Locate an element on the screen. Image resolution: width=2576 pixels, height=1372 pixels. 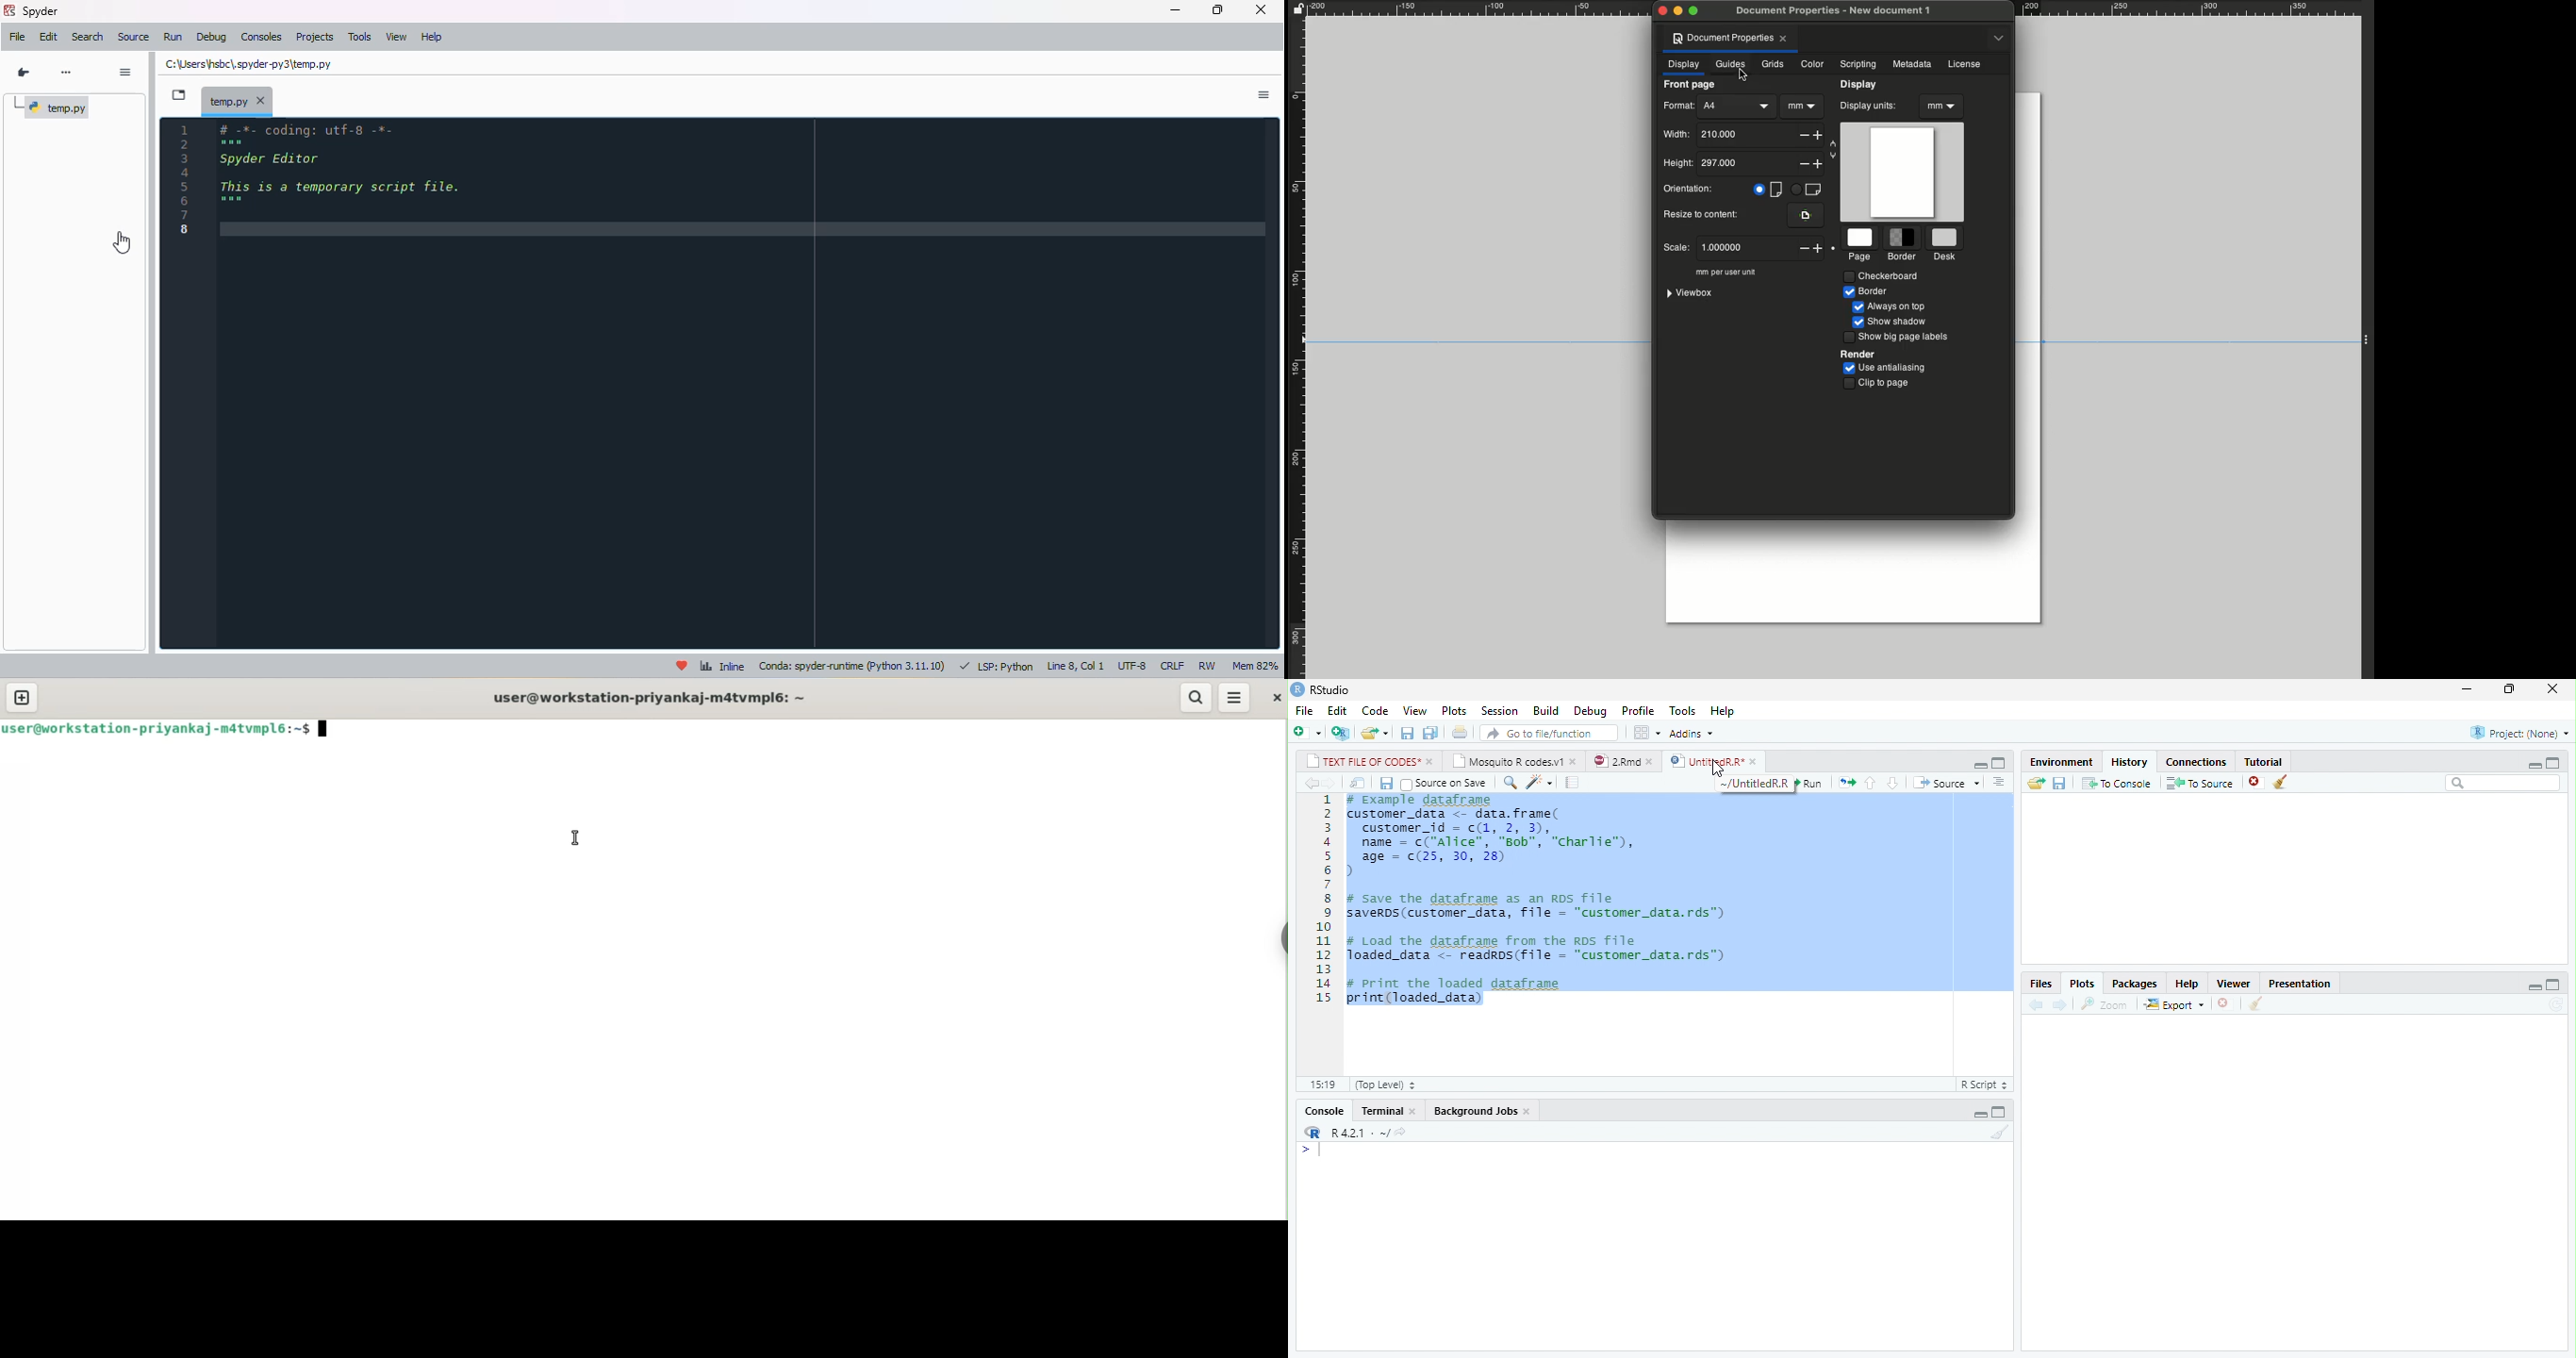
open in new window is located at coordinates (1359, 784).